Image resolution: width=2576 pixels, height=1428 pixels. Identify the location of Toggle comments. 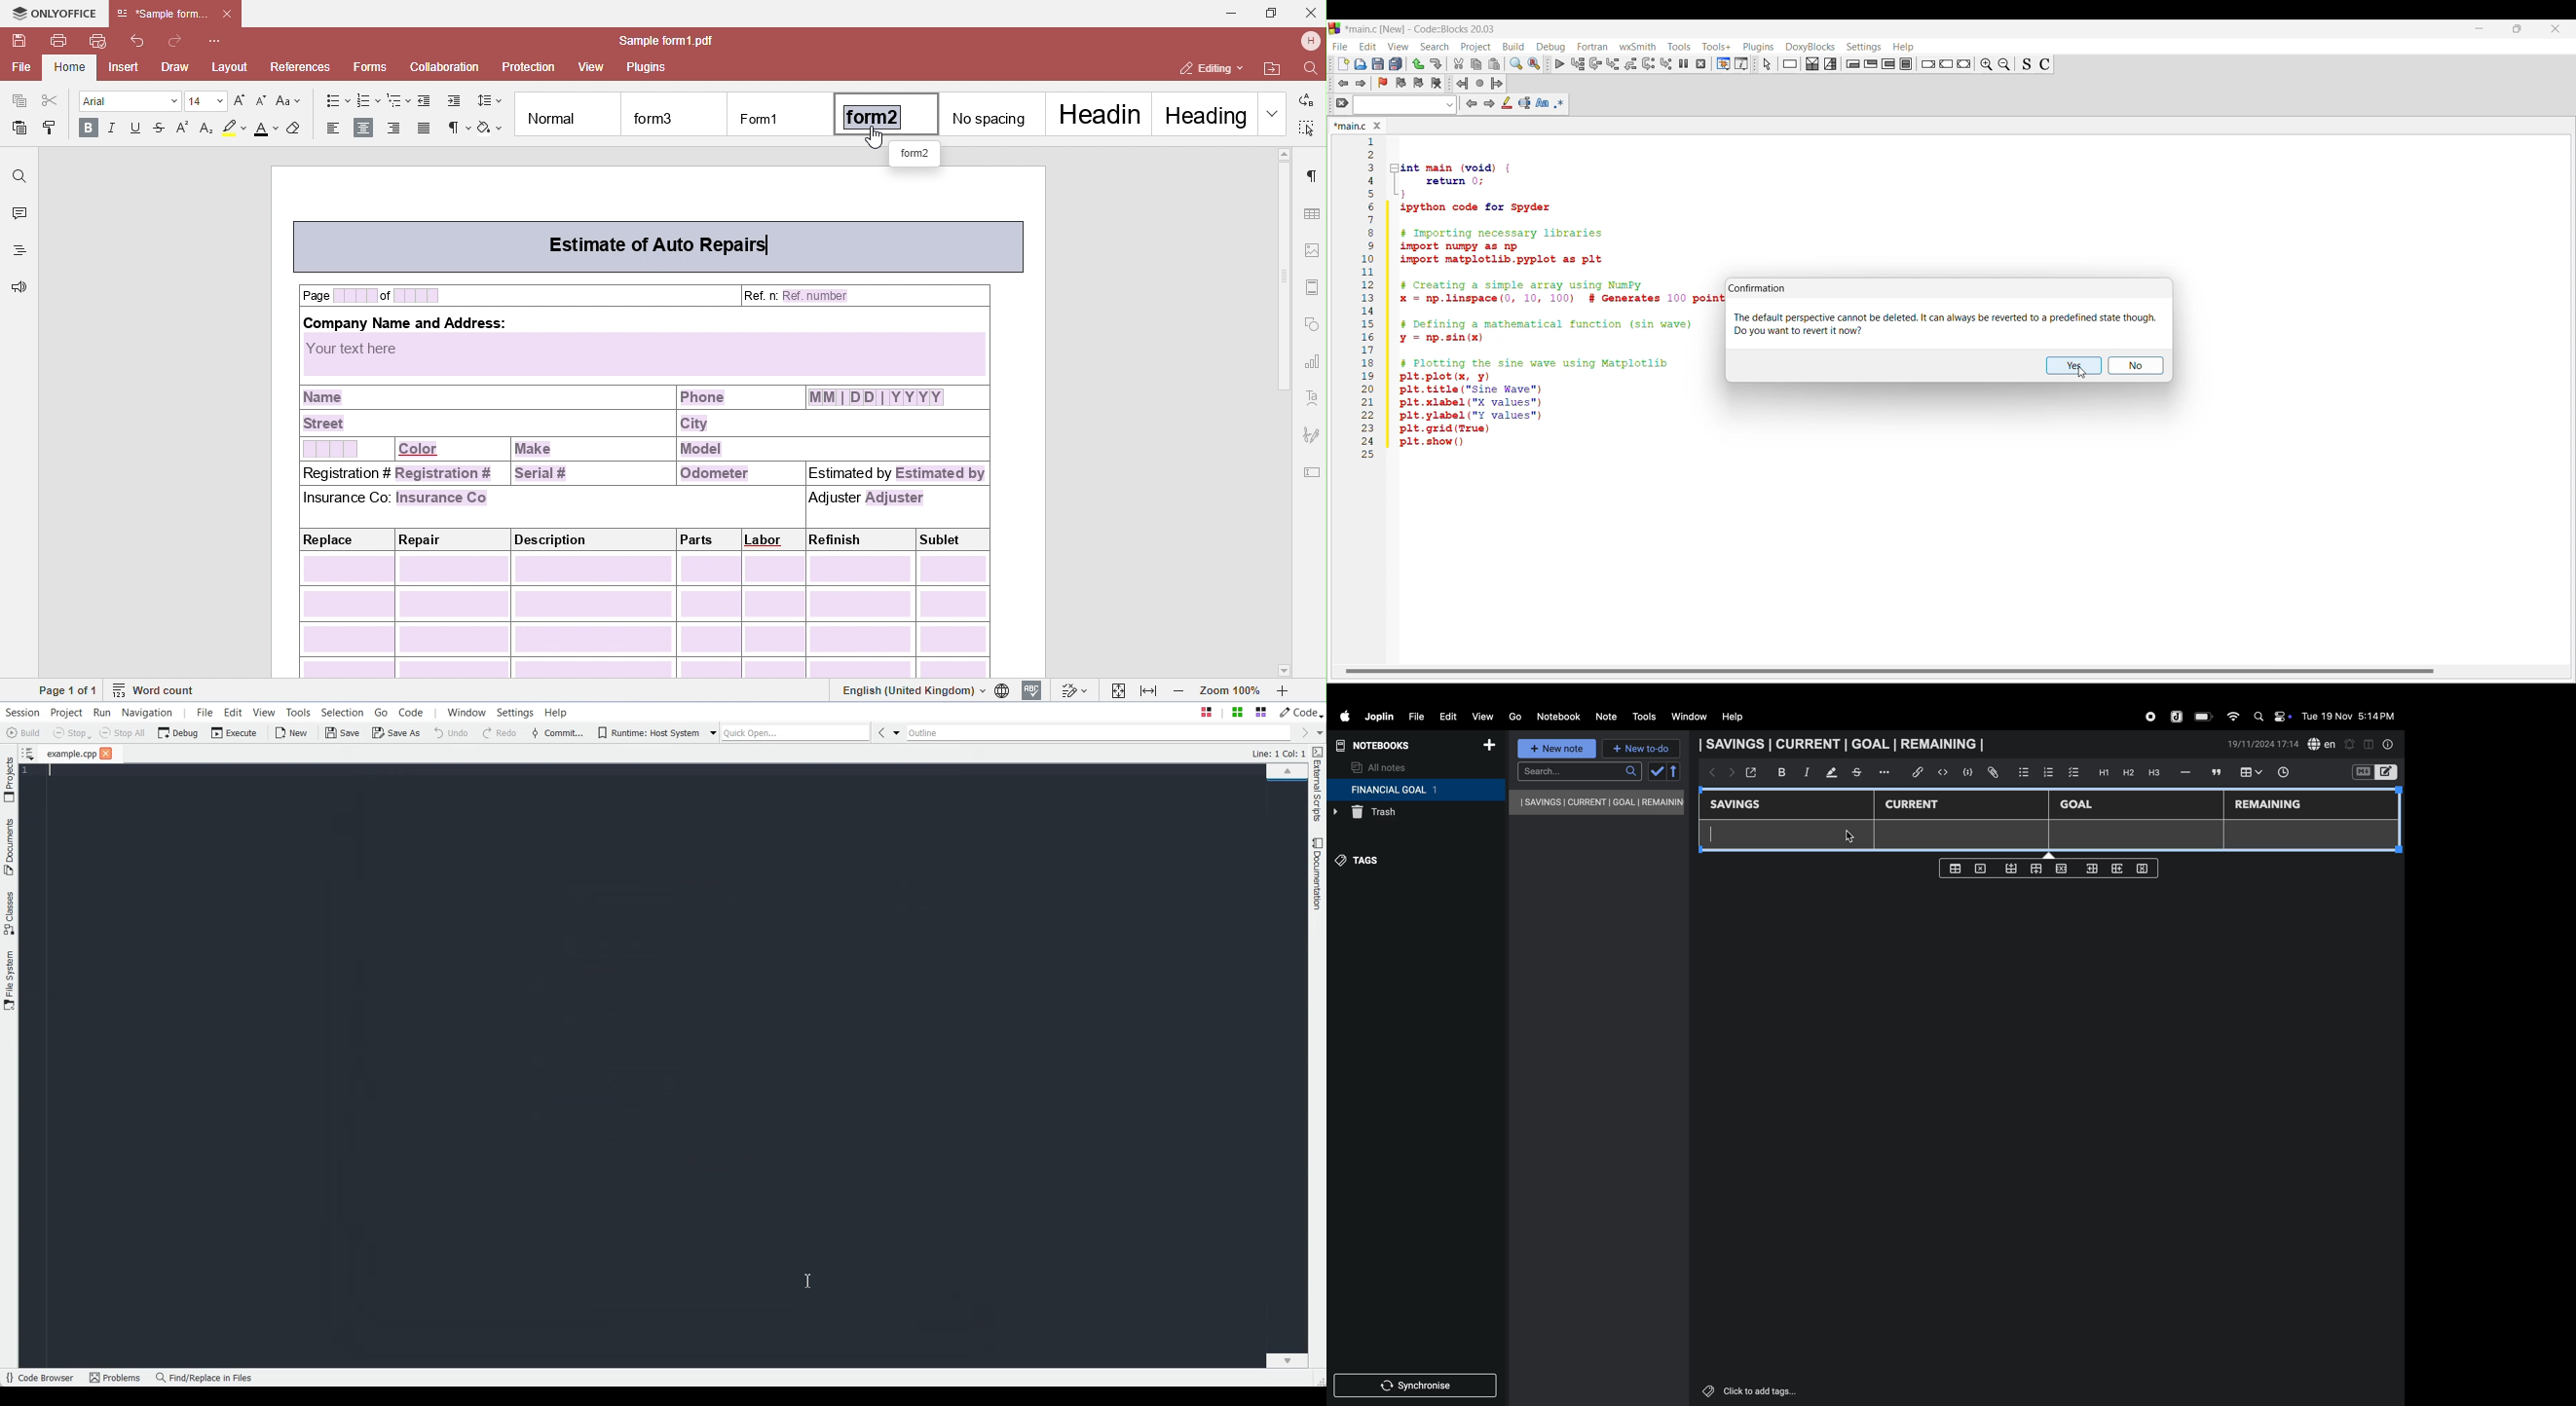
(2045, 64).